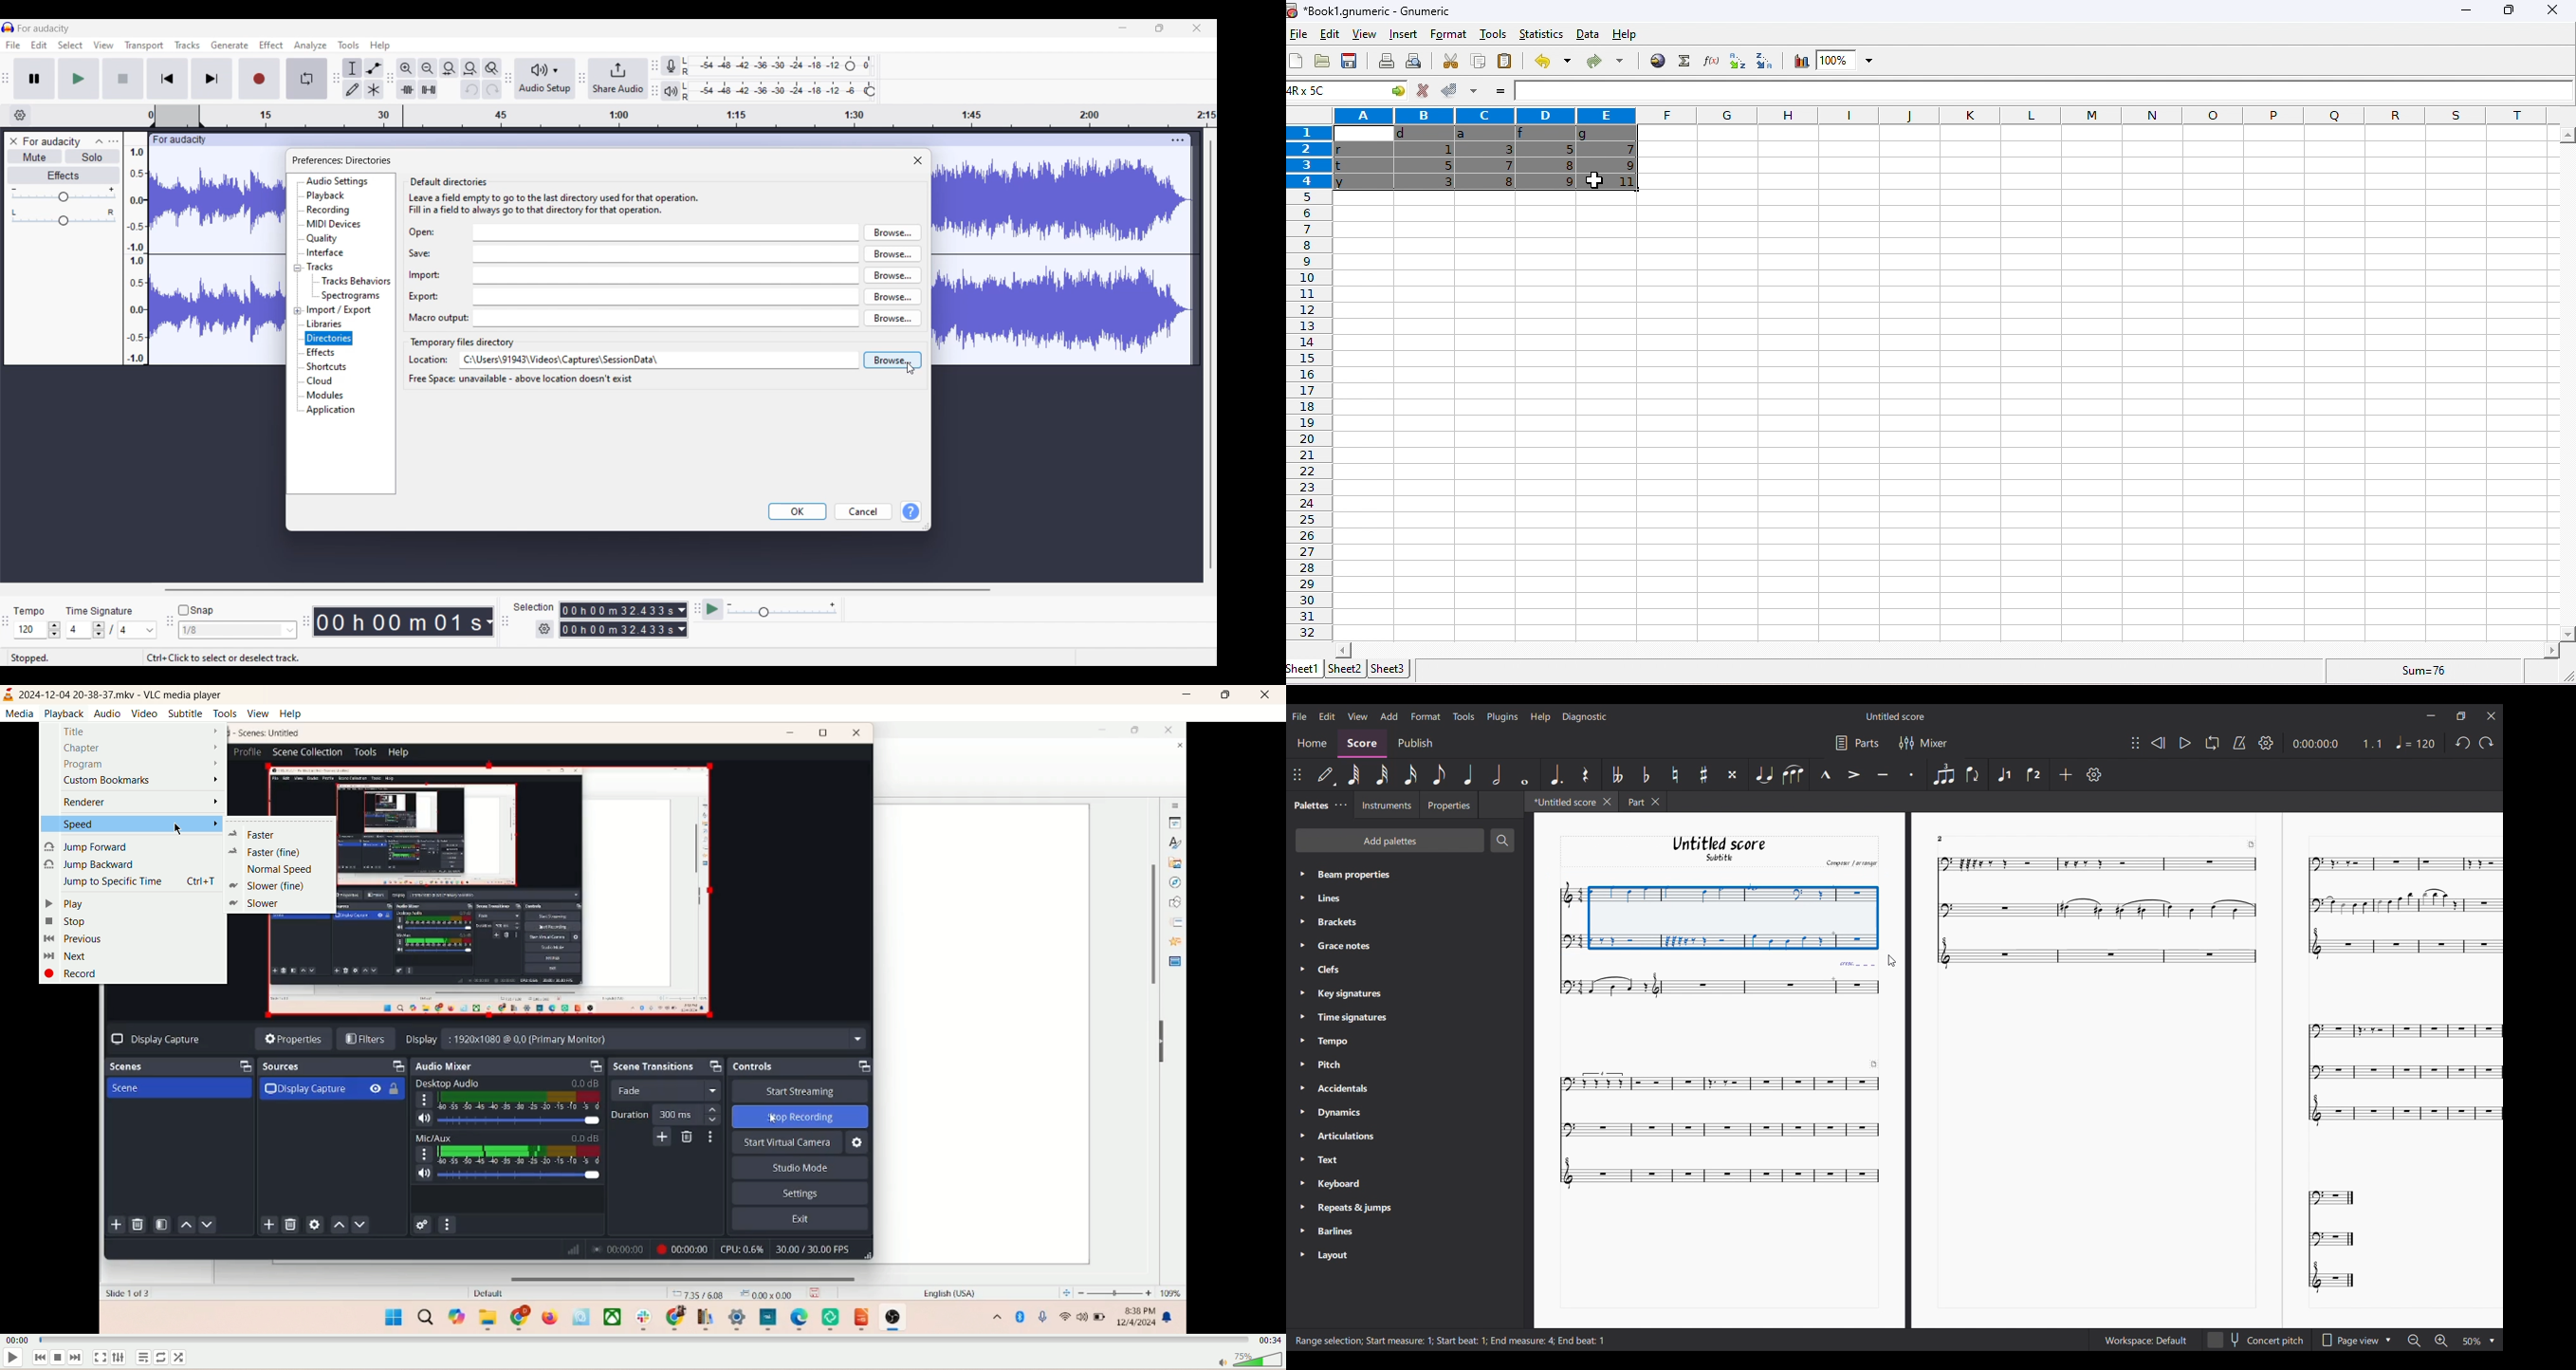  What do you see at coordinates (1344, 668) in the screenshot?
I see `sheet2` at bounding box center [1344, 668].